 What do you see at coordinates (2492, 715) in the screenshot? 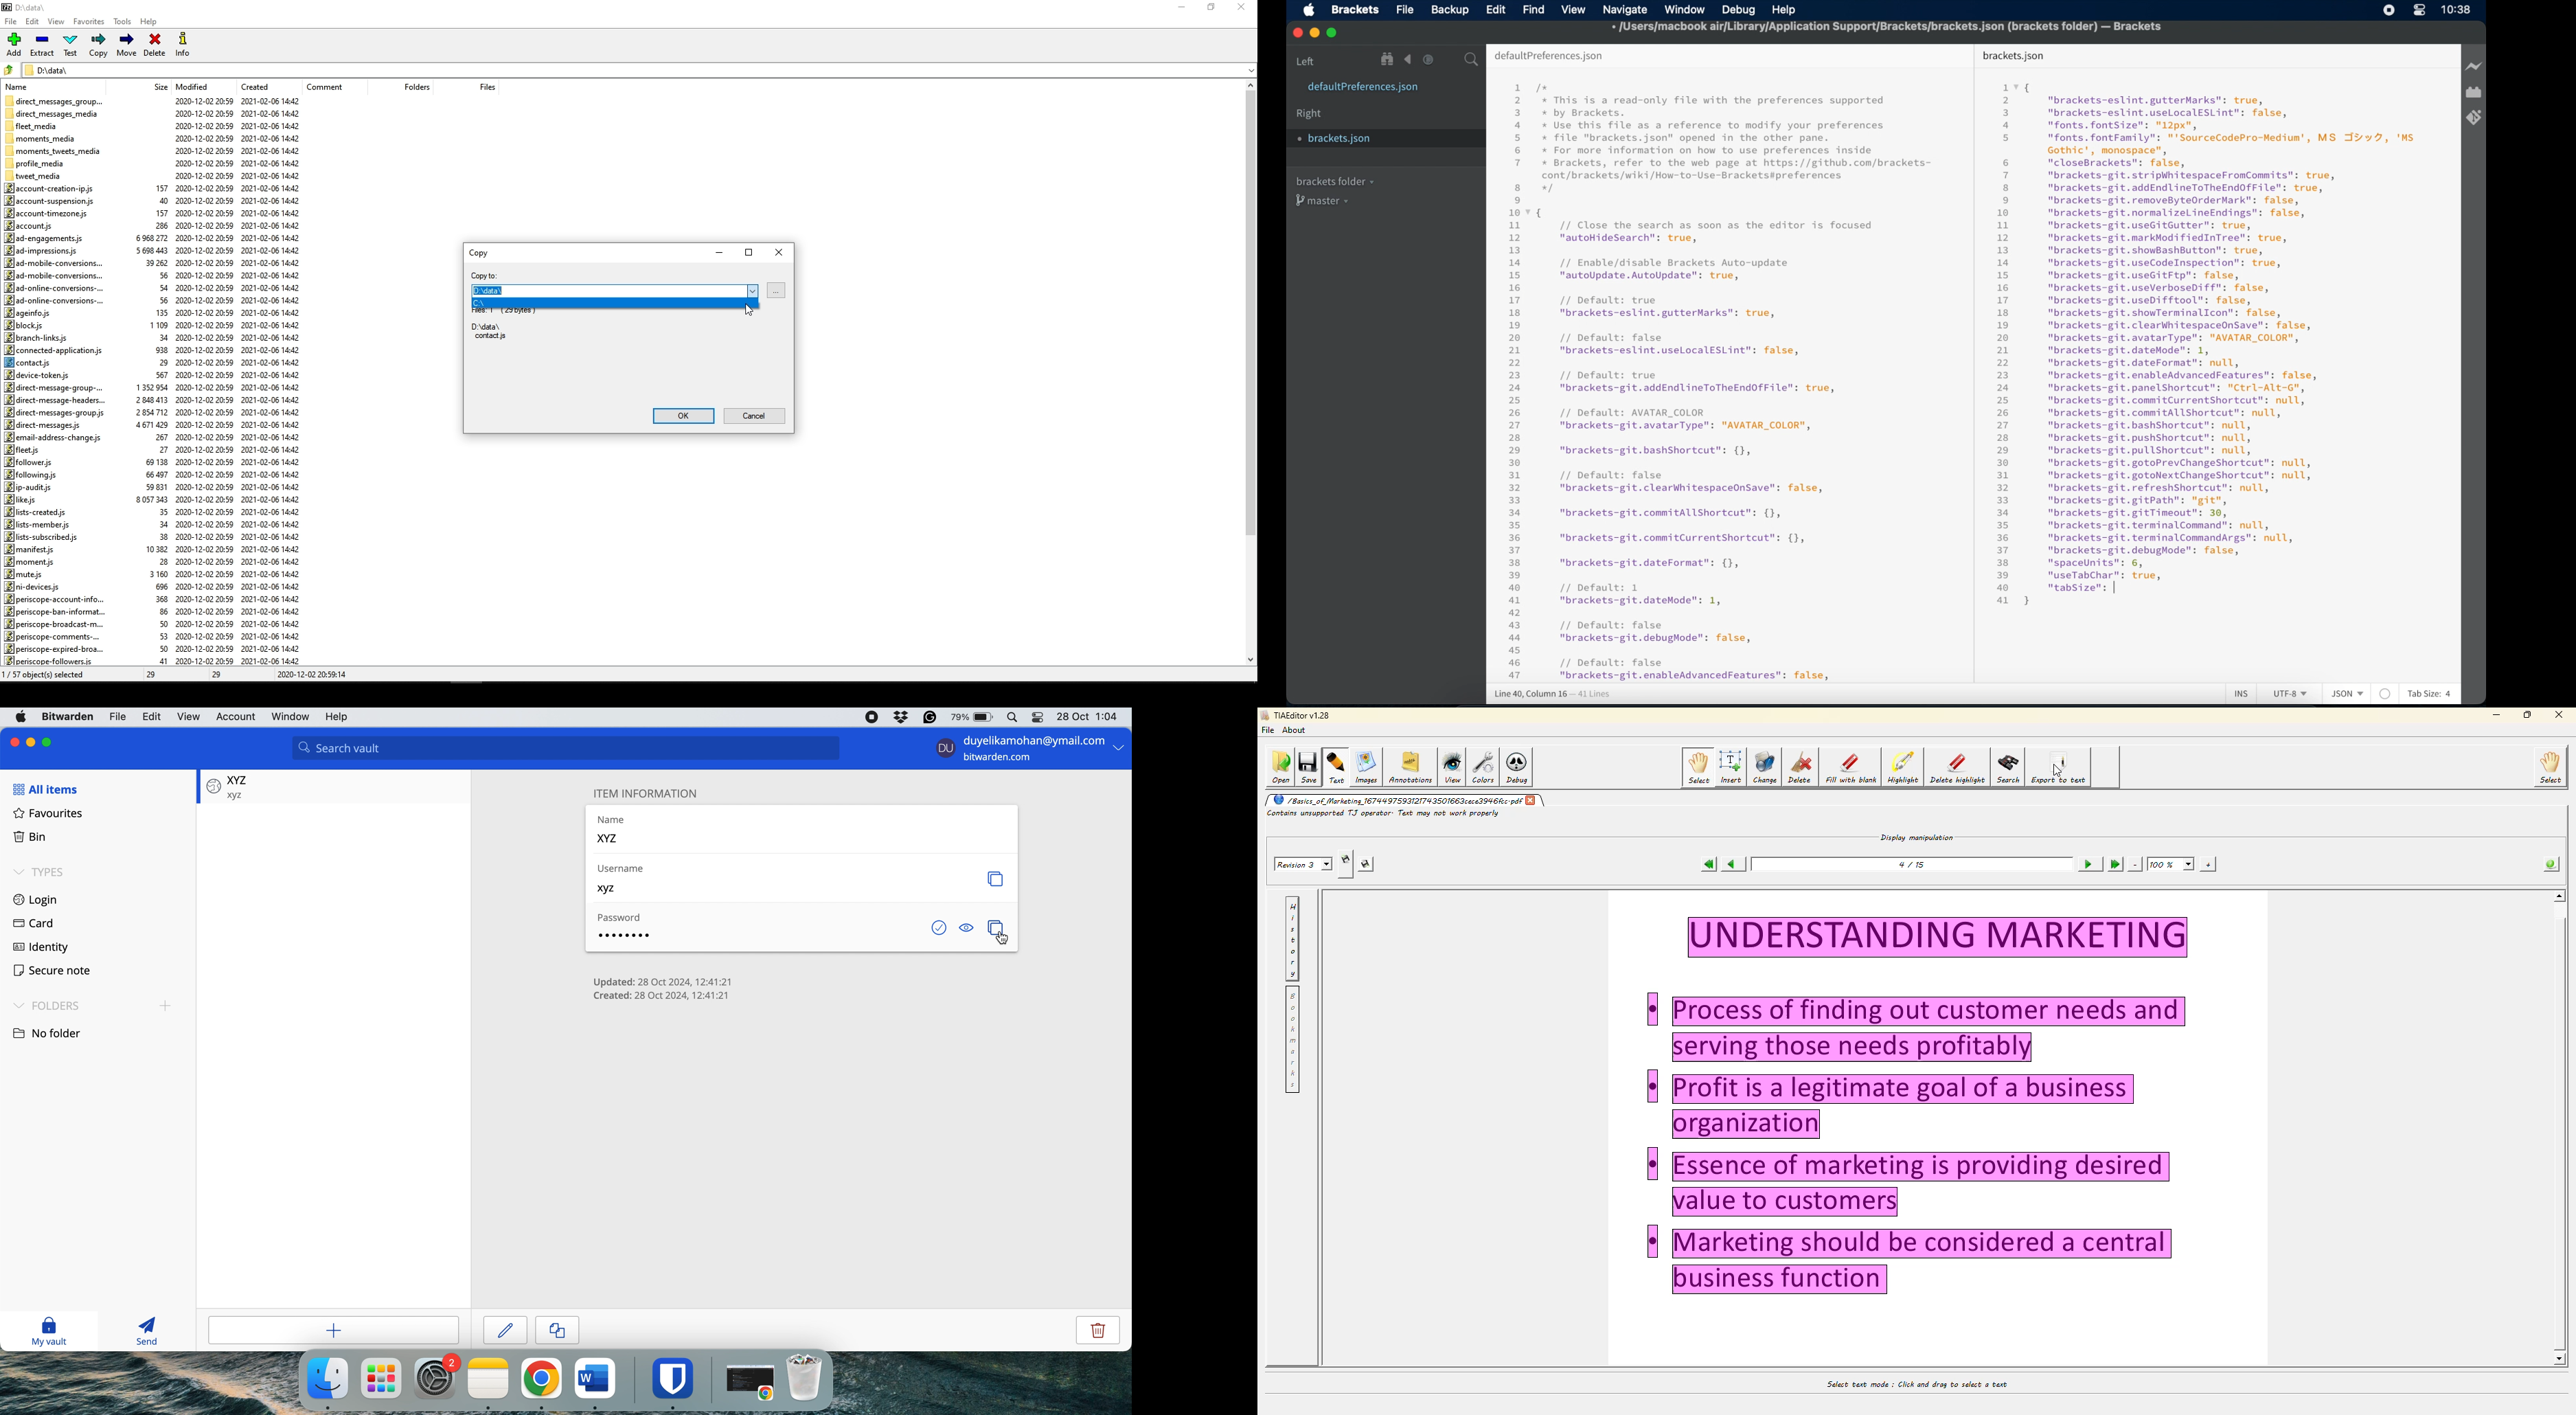
I see `minimize` at bounding box center [2492, 715].